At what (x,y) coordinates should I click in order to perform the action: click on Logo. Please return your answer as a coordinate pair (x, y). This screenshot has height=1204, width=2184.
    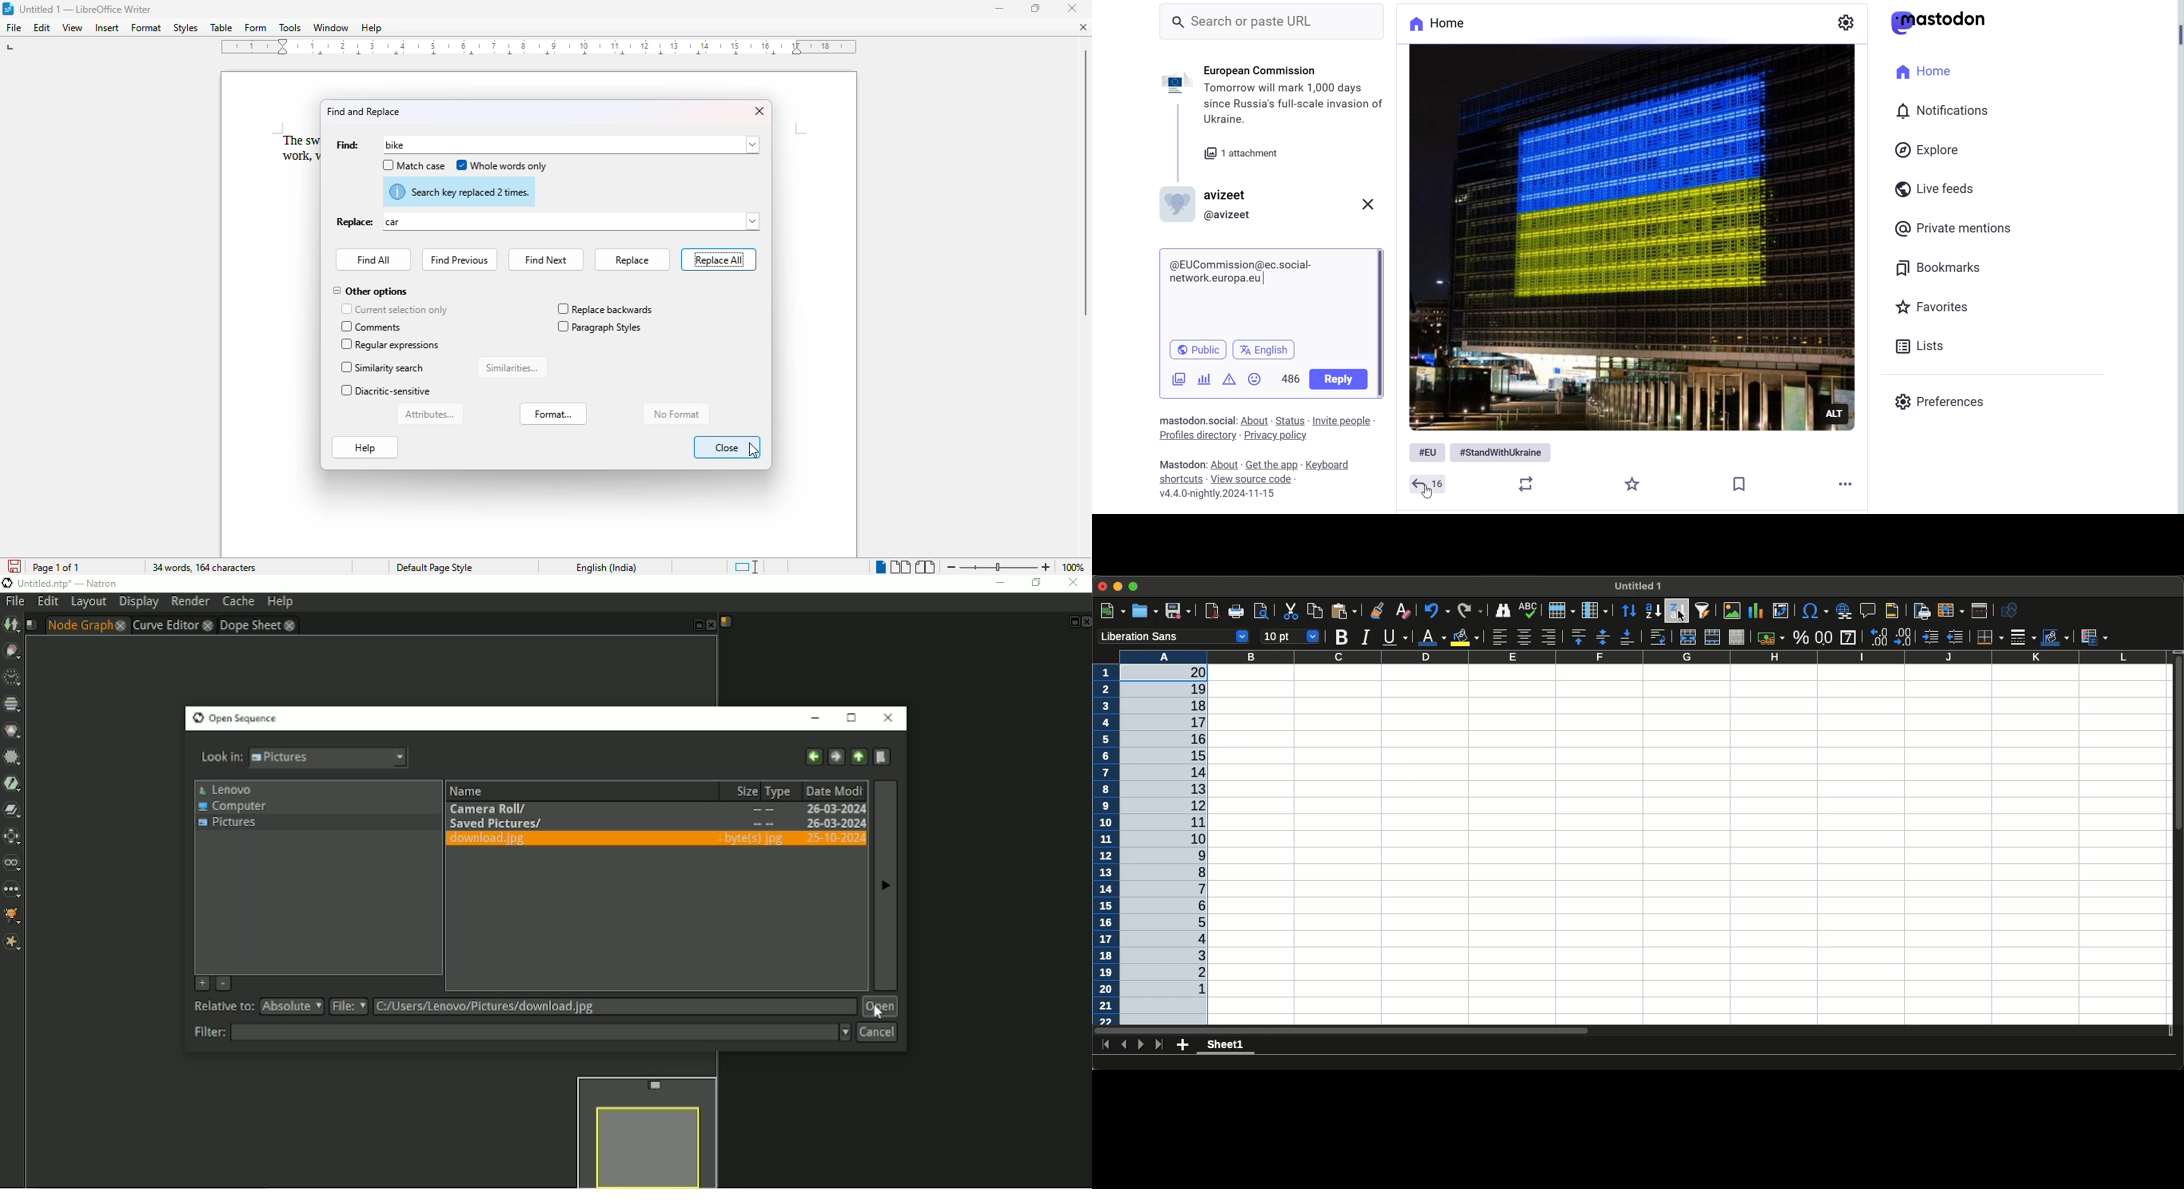
    Looking at the image, I should click on (1942, 22).